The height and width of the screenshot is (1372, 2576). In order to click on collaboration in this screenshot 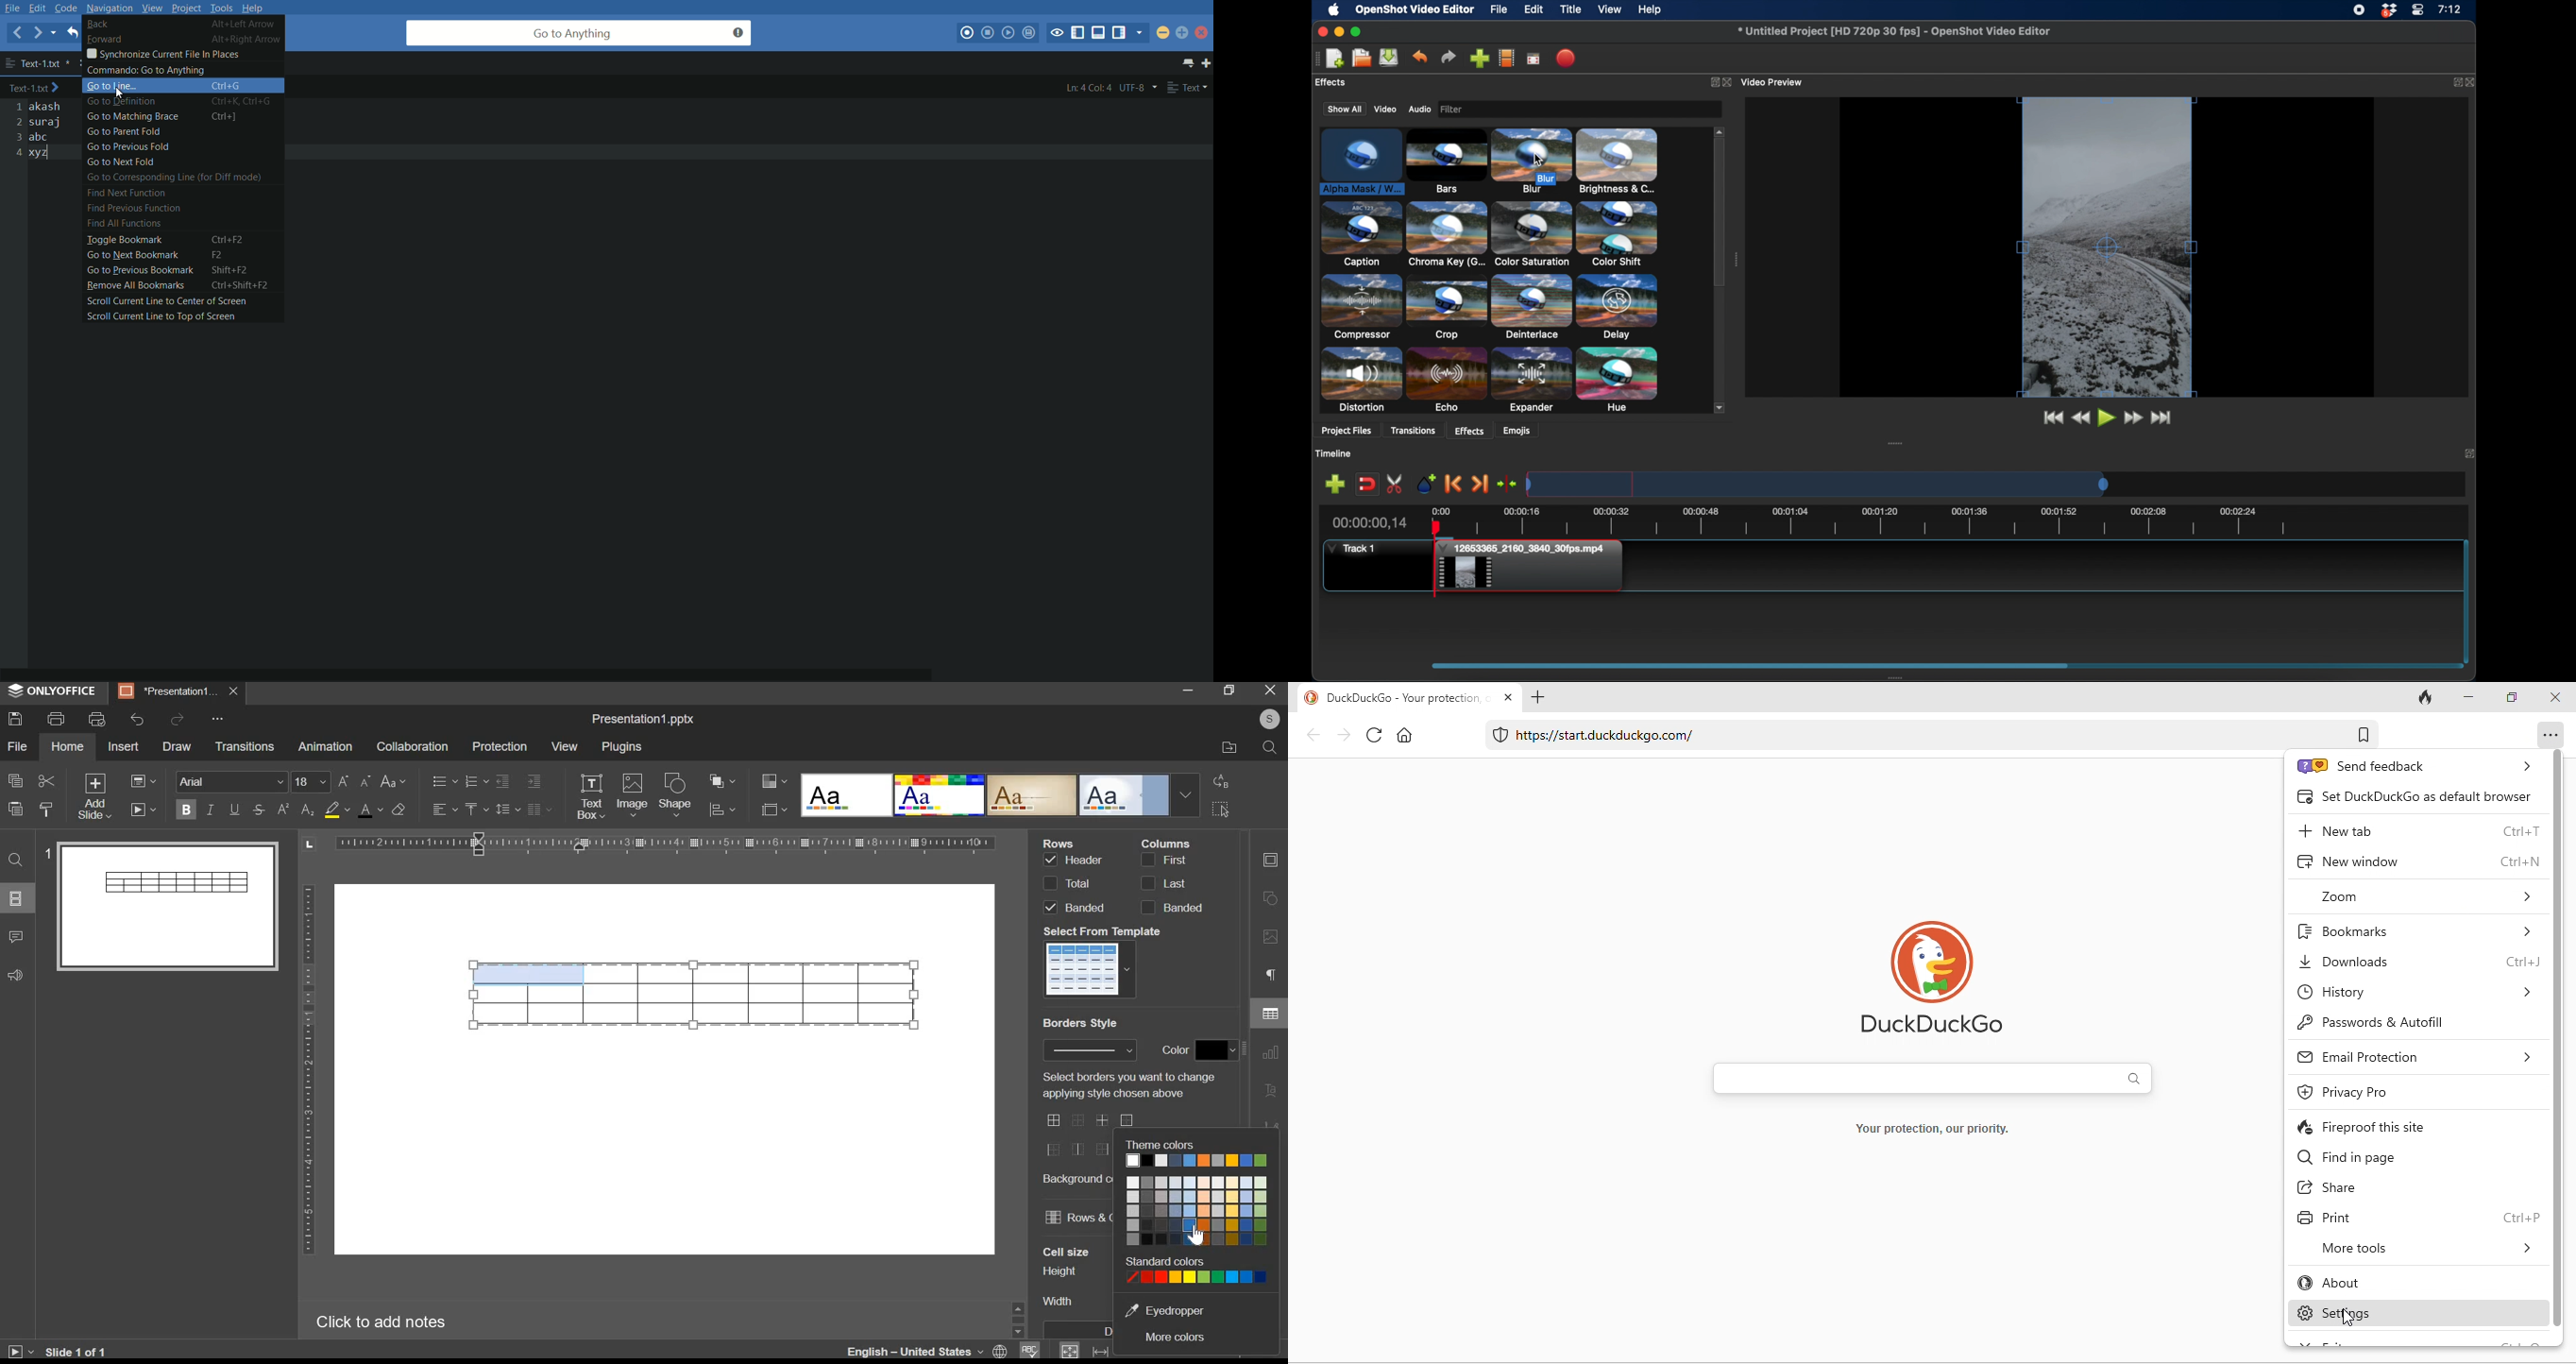, I will do `click(411, 746)`.